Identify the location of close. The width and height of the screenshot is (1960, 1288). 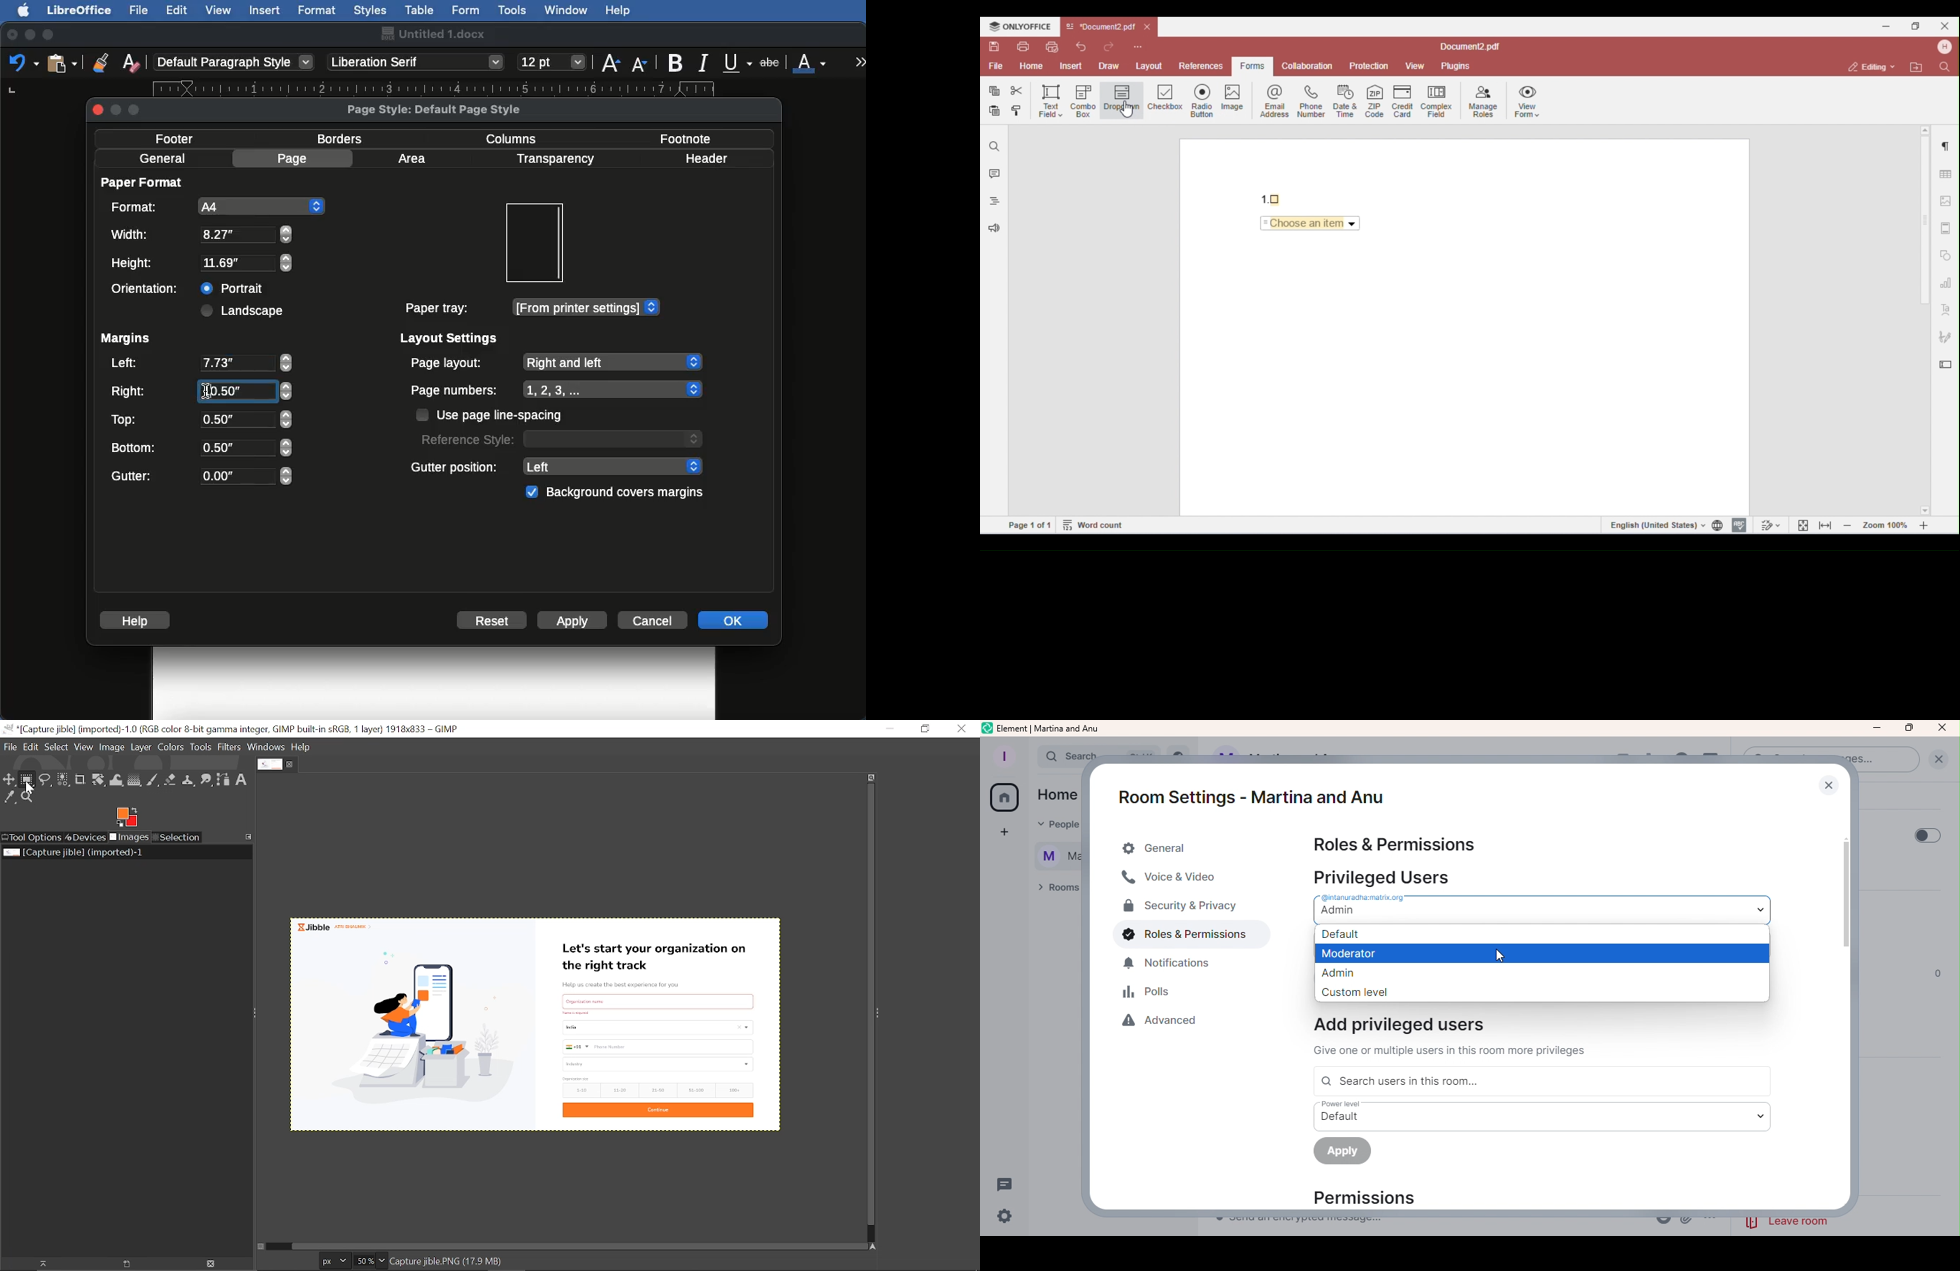
(97, 111).